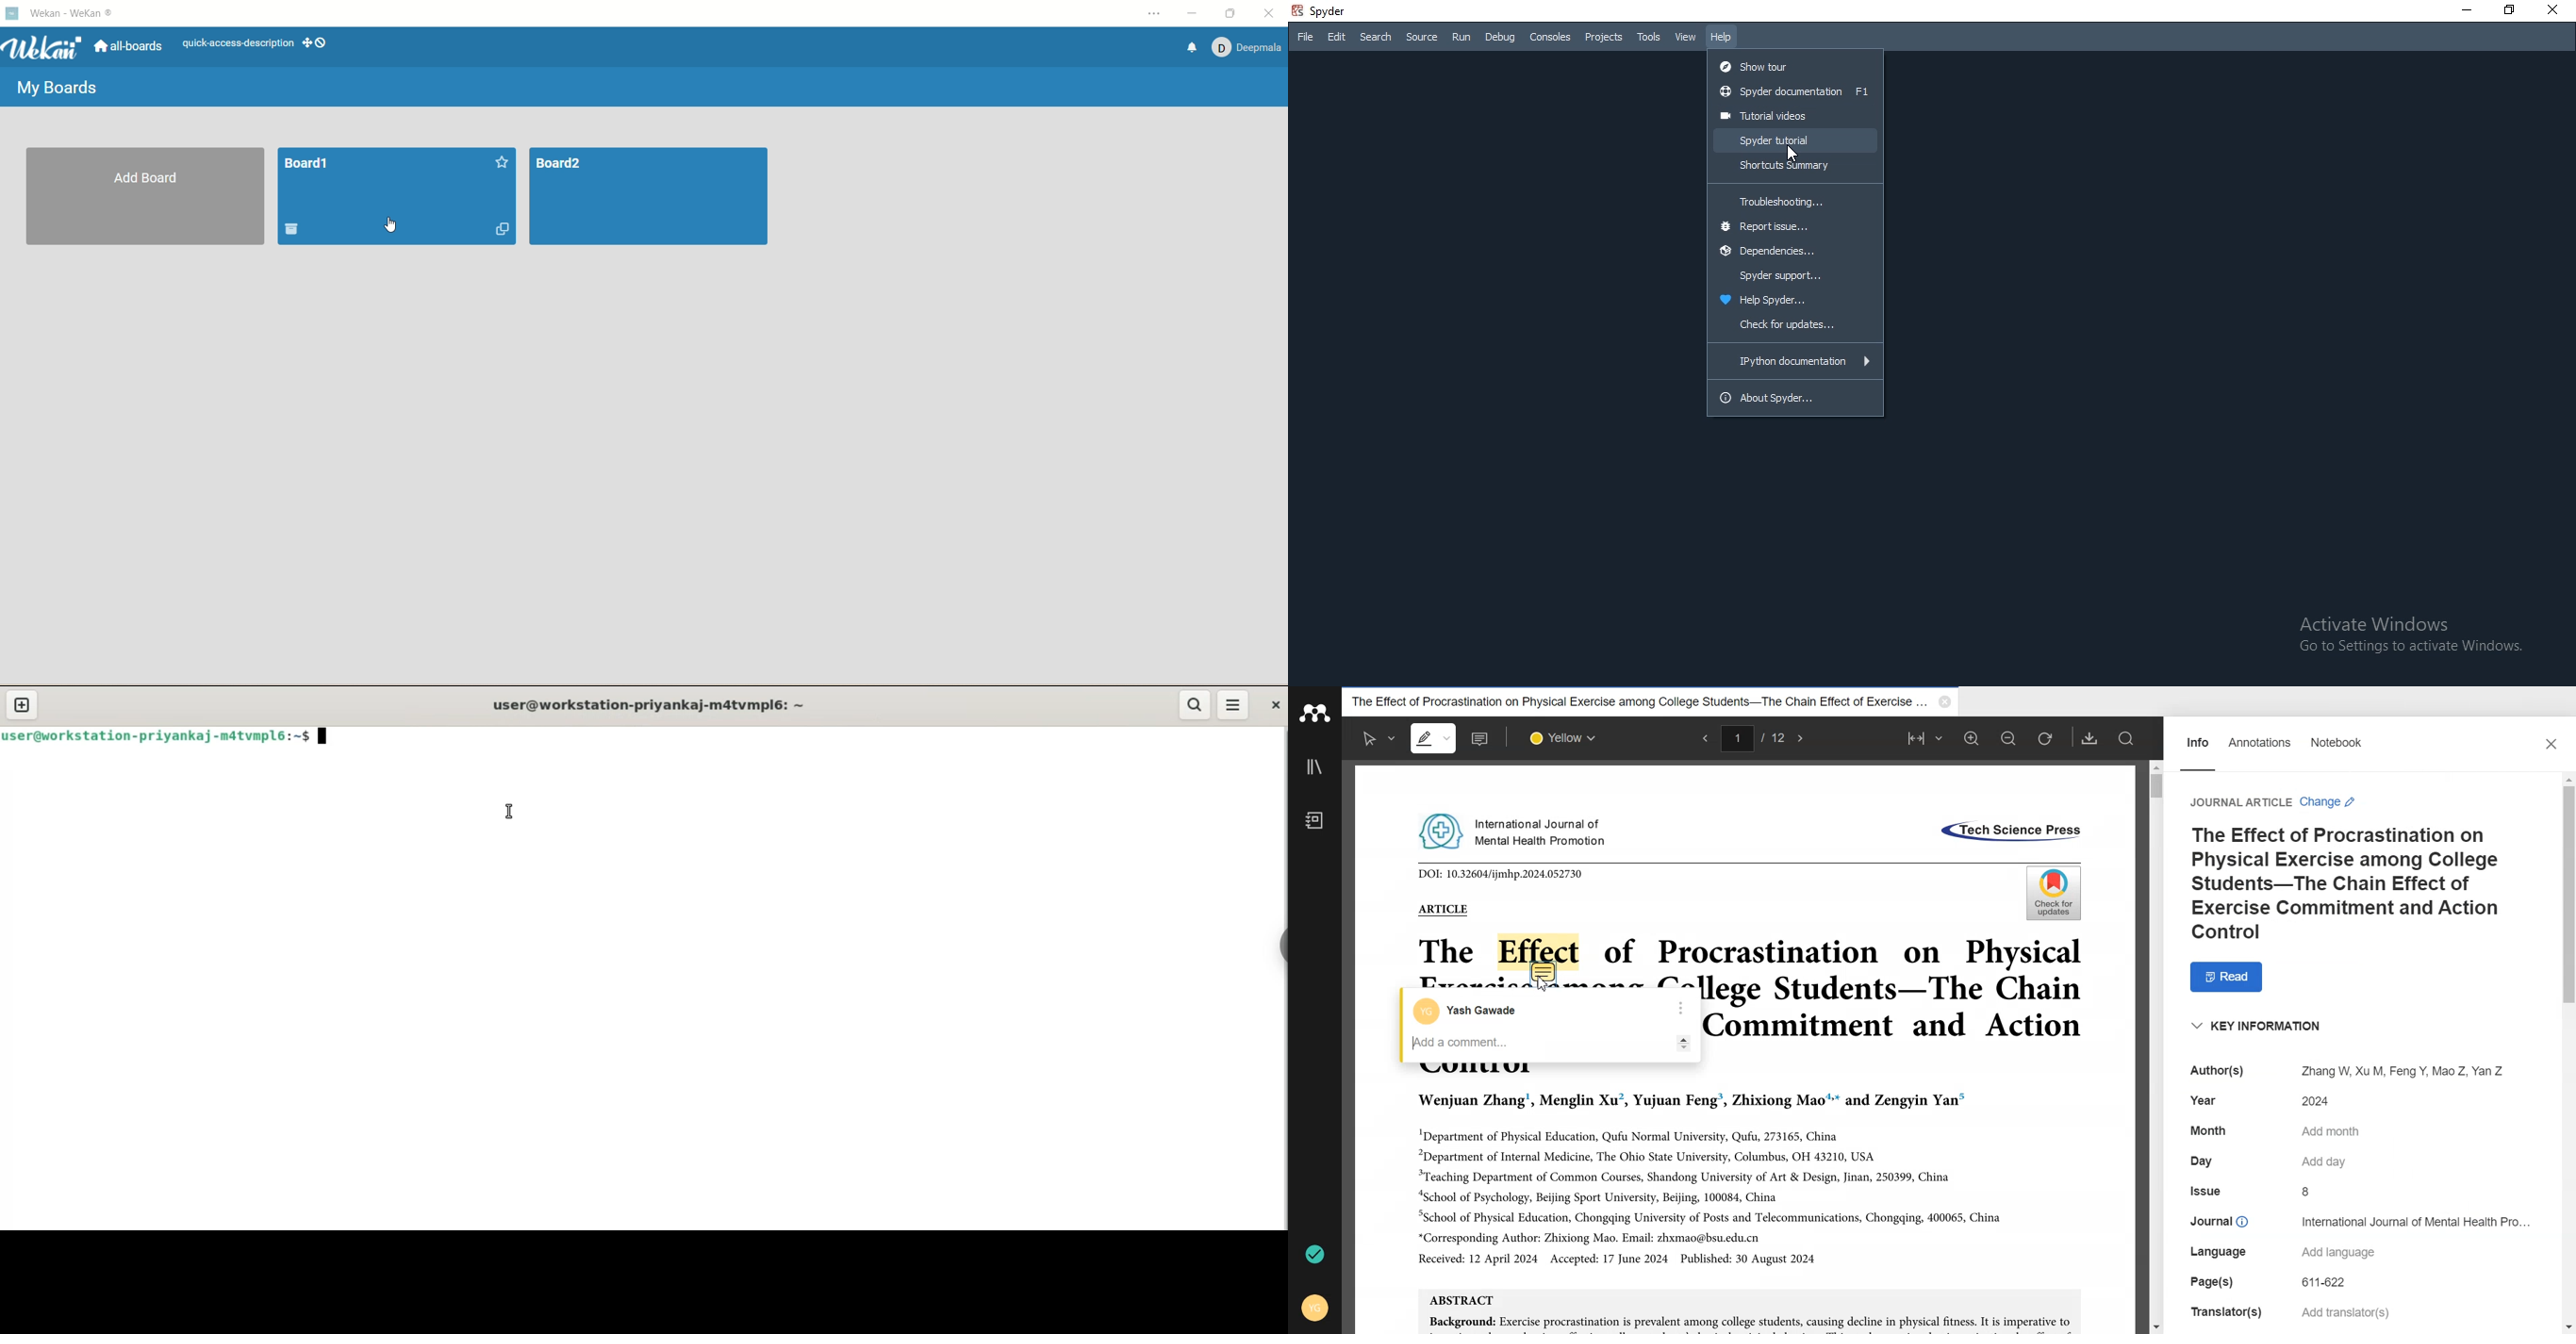 This screenshot has width=2576, height=1344. Describe the element at coordinates (1793, 361) in the screenshot. I see `Ipython documentation` at that location.